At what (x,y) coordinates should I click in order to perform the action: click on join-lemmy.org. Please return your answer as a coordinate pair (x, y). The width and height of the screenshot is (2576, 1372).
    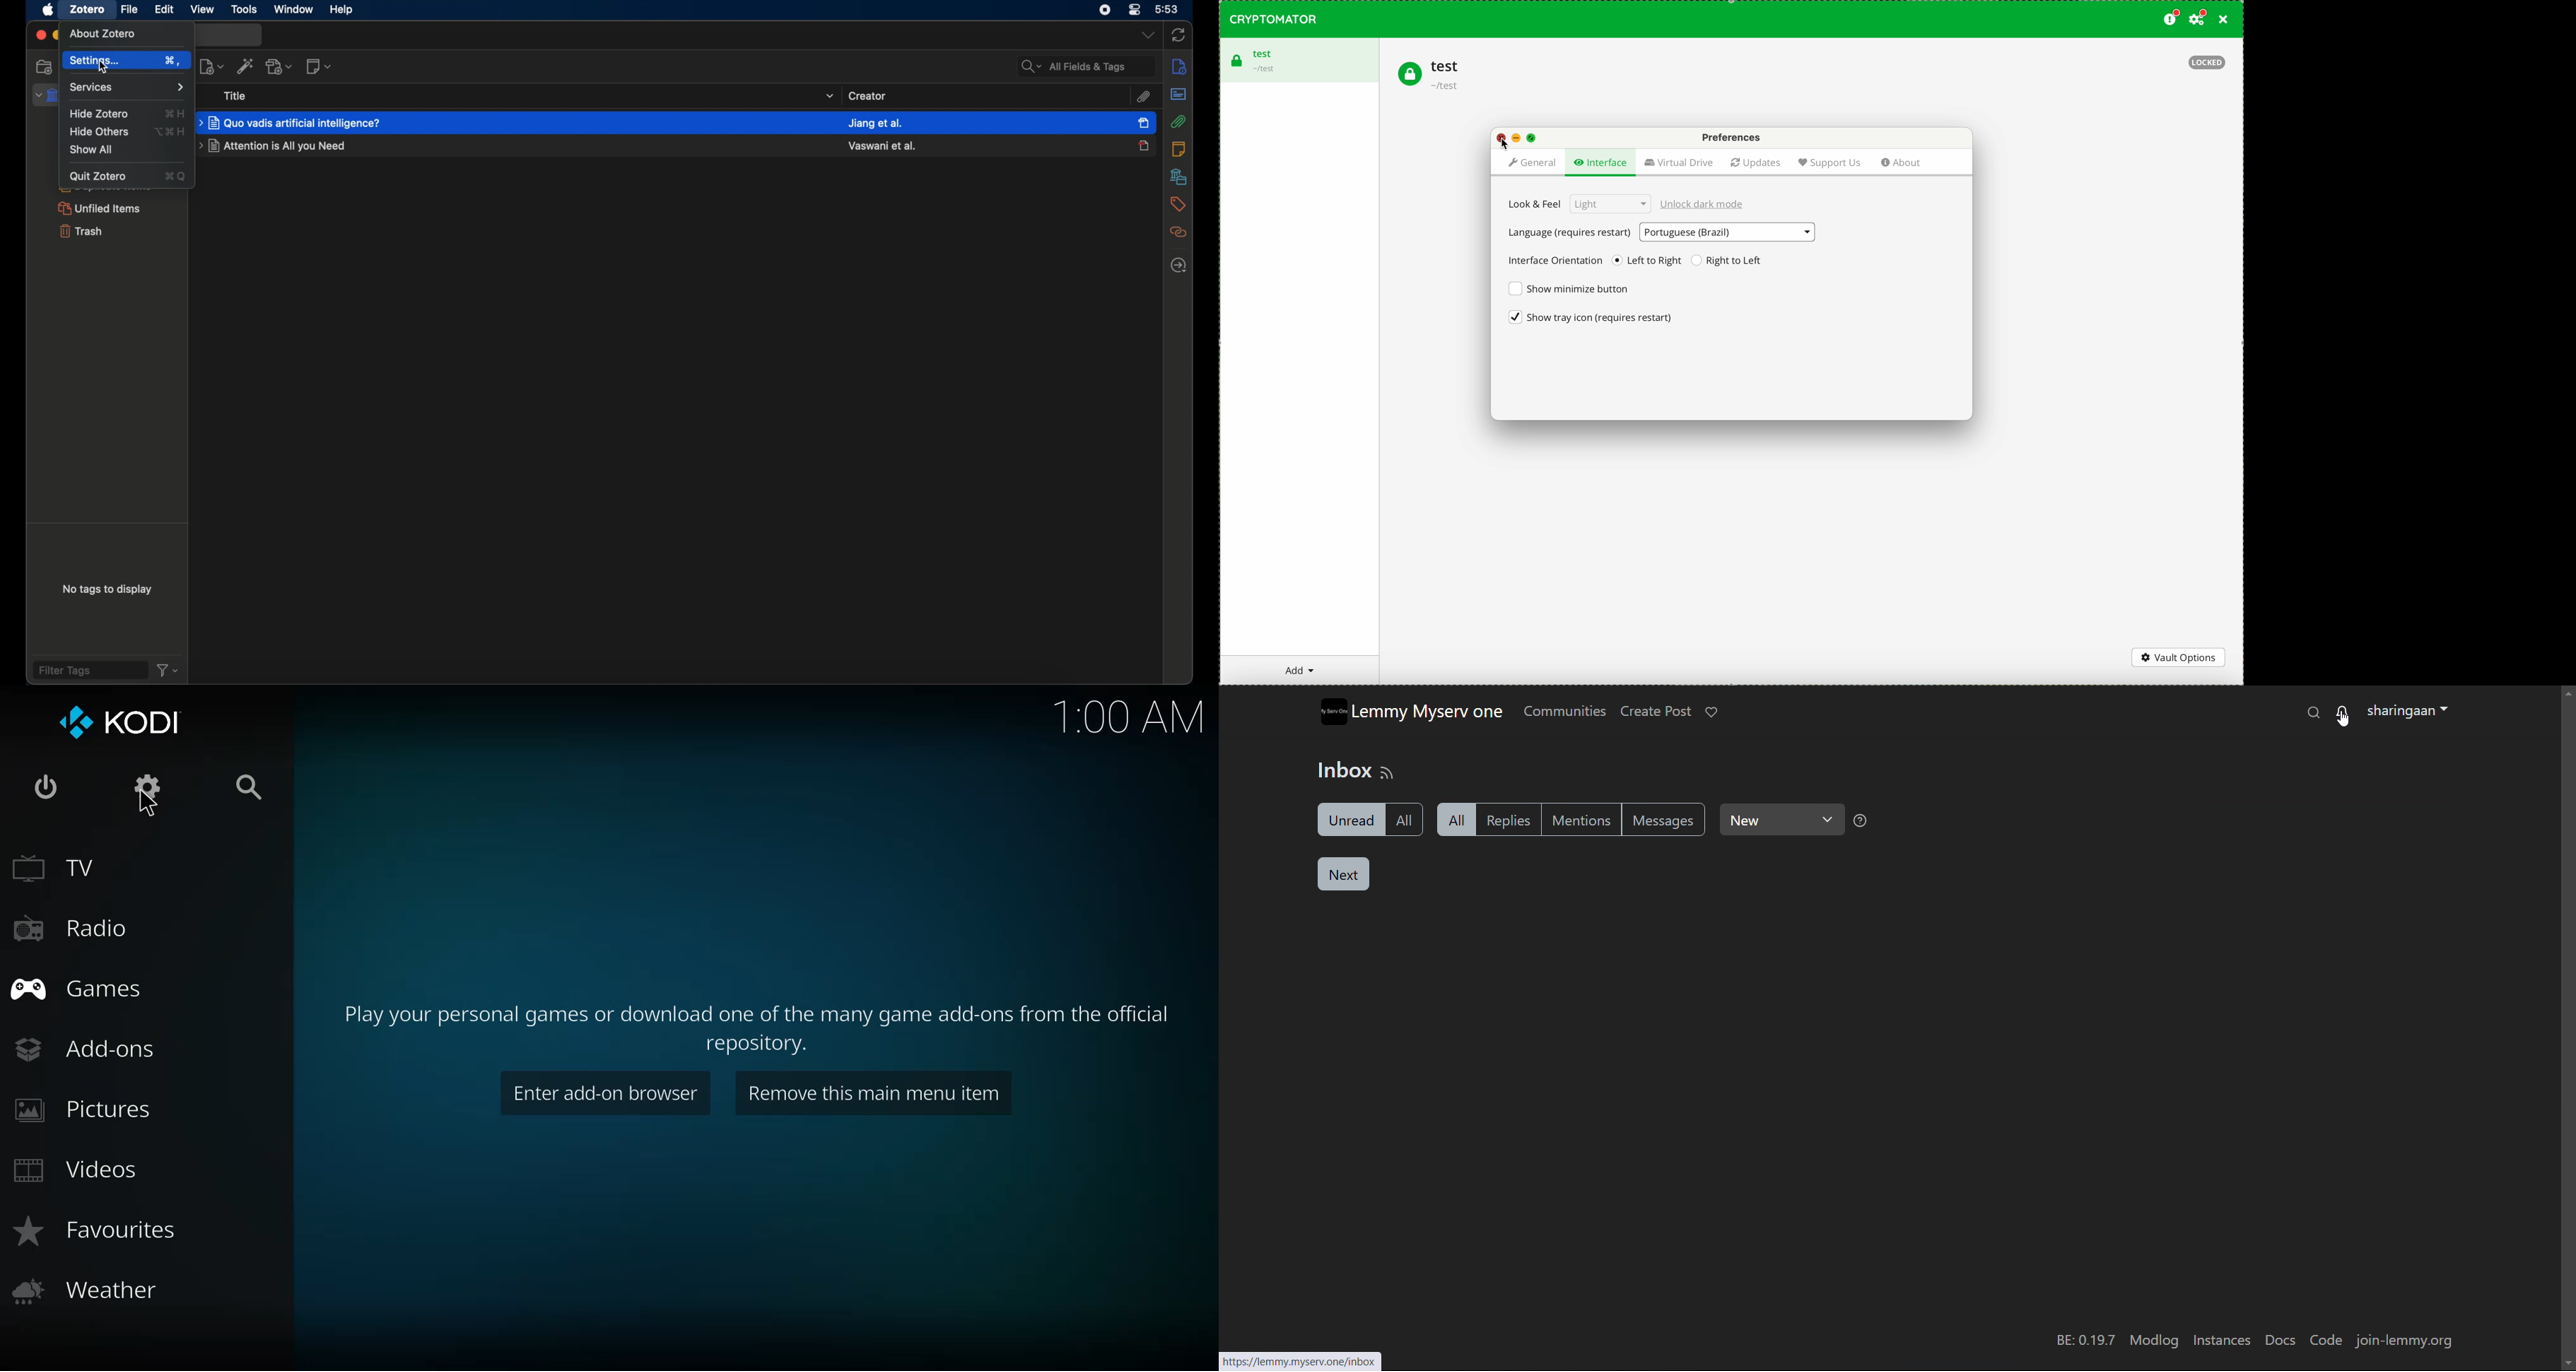
    Looking at the image, I should click on (2406, 1341).